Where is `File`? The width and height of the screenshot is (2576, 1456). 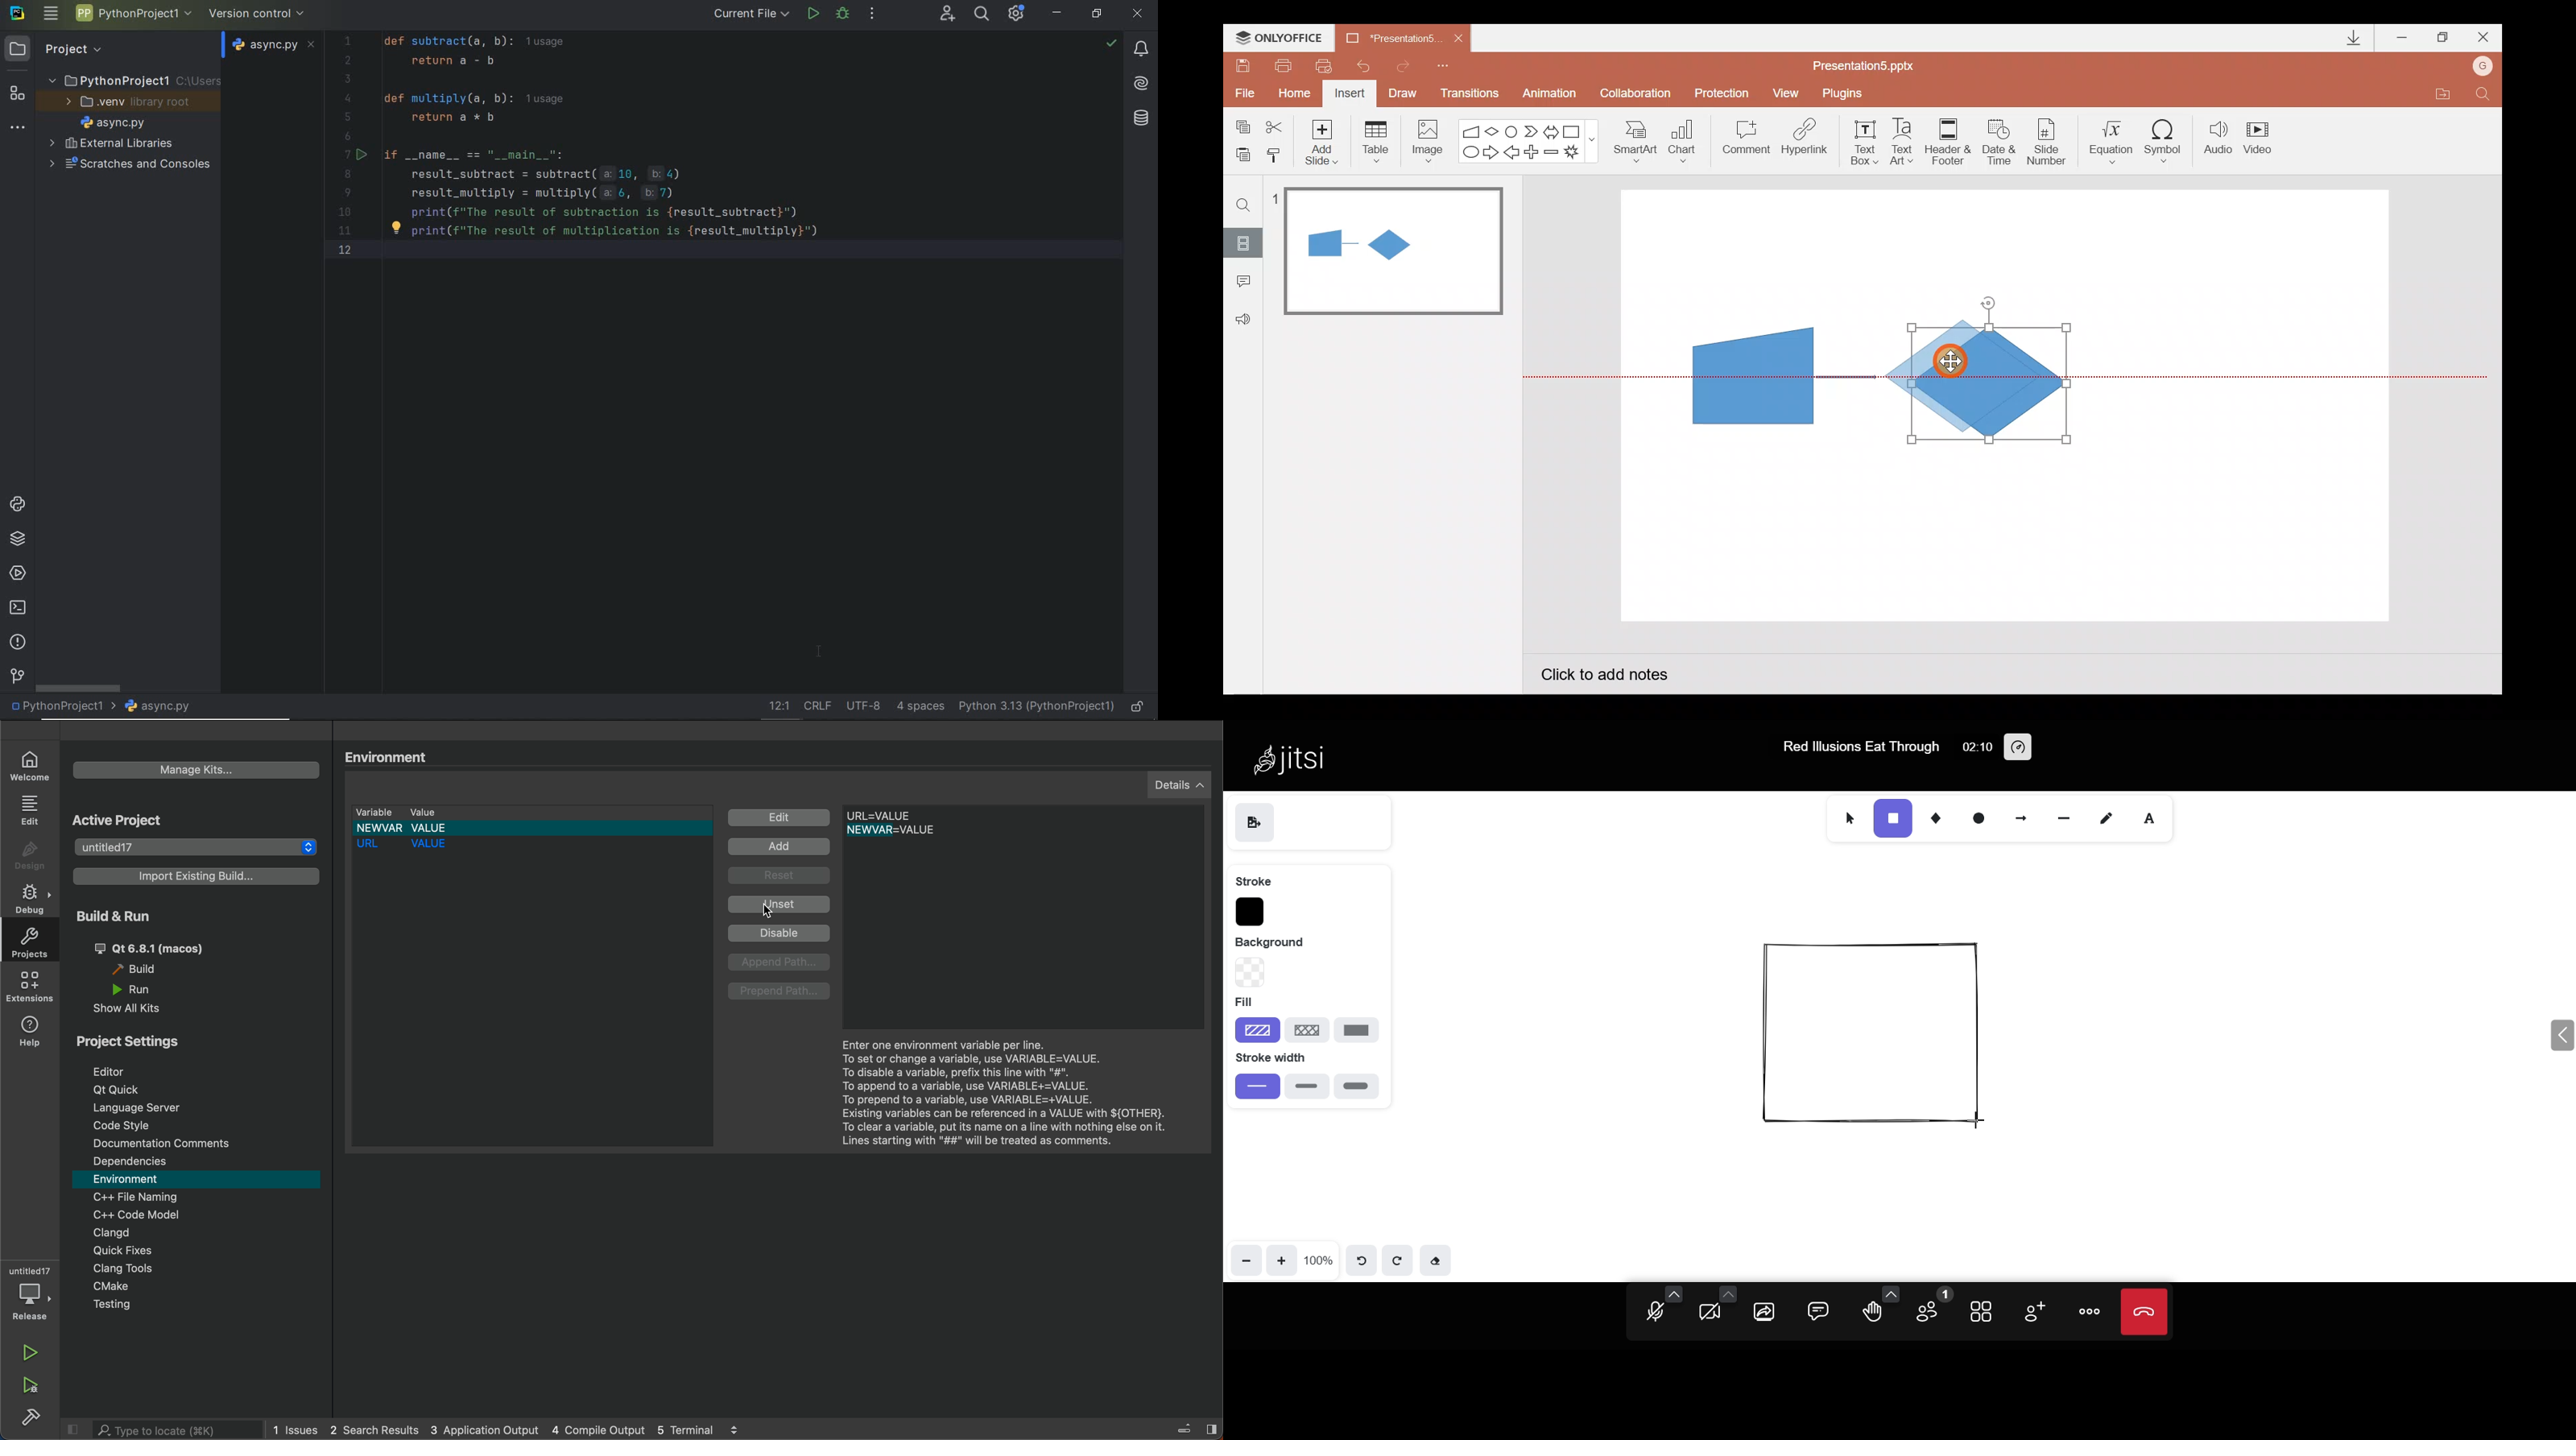
File is located at coordinates (1242, 90).